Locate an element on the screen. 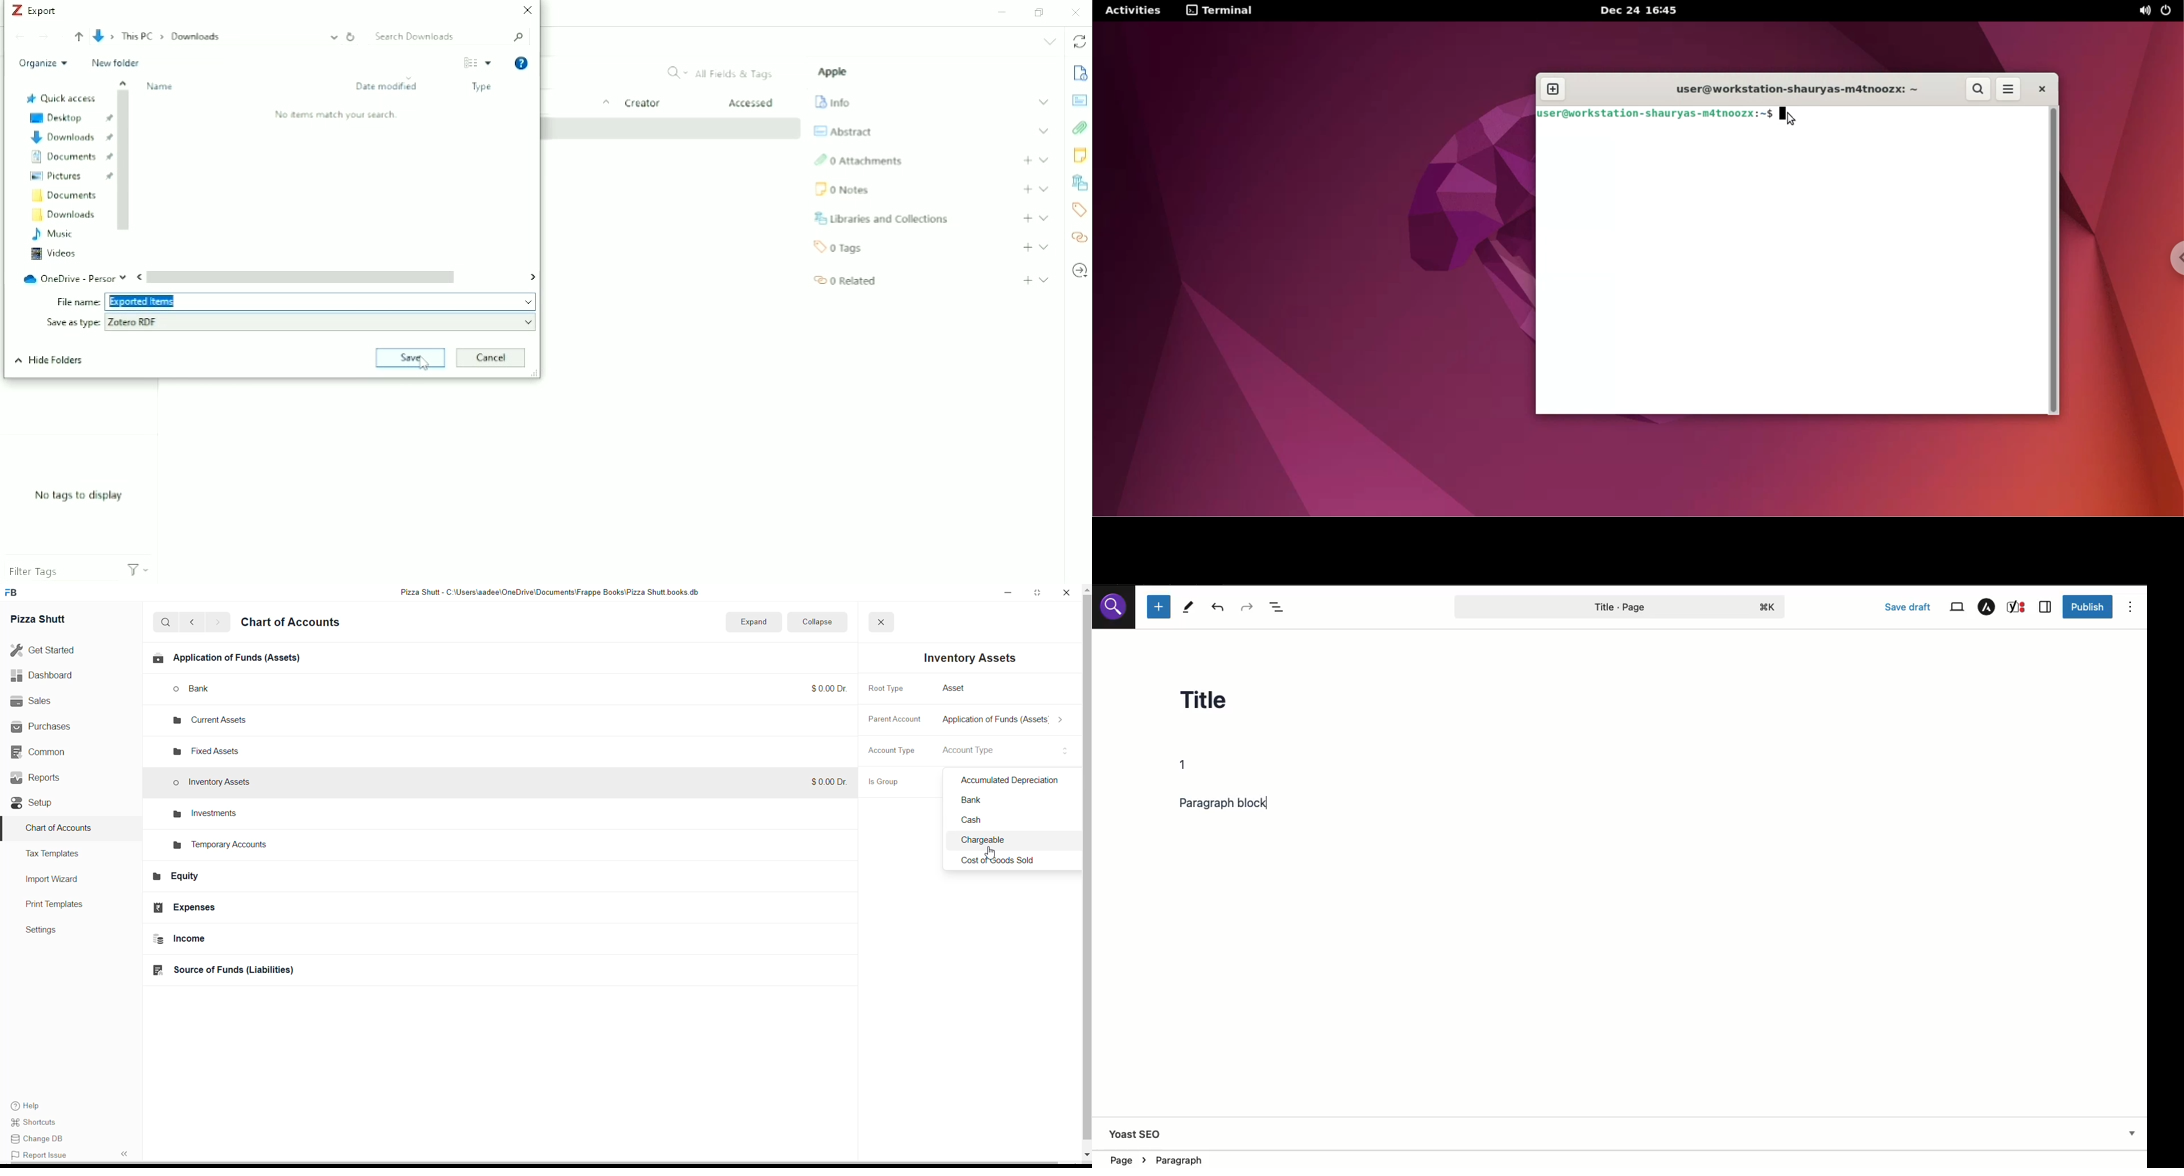 The width and height of the screenshot is (2184, 1176). Forward is located at coordinates (45, 37).